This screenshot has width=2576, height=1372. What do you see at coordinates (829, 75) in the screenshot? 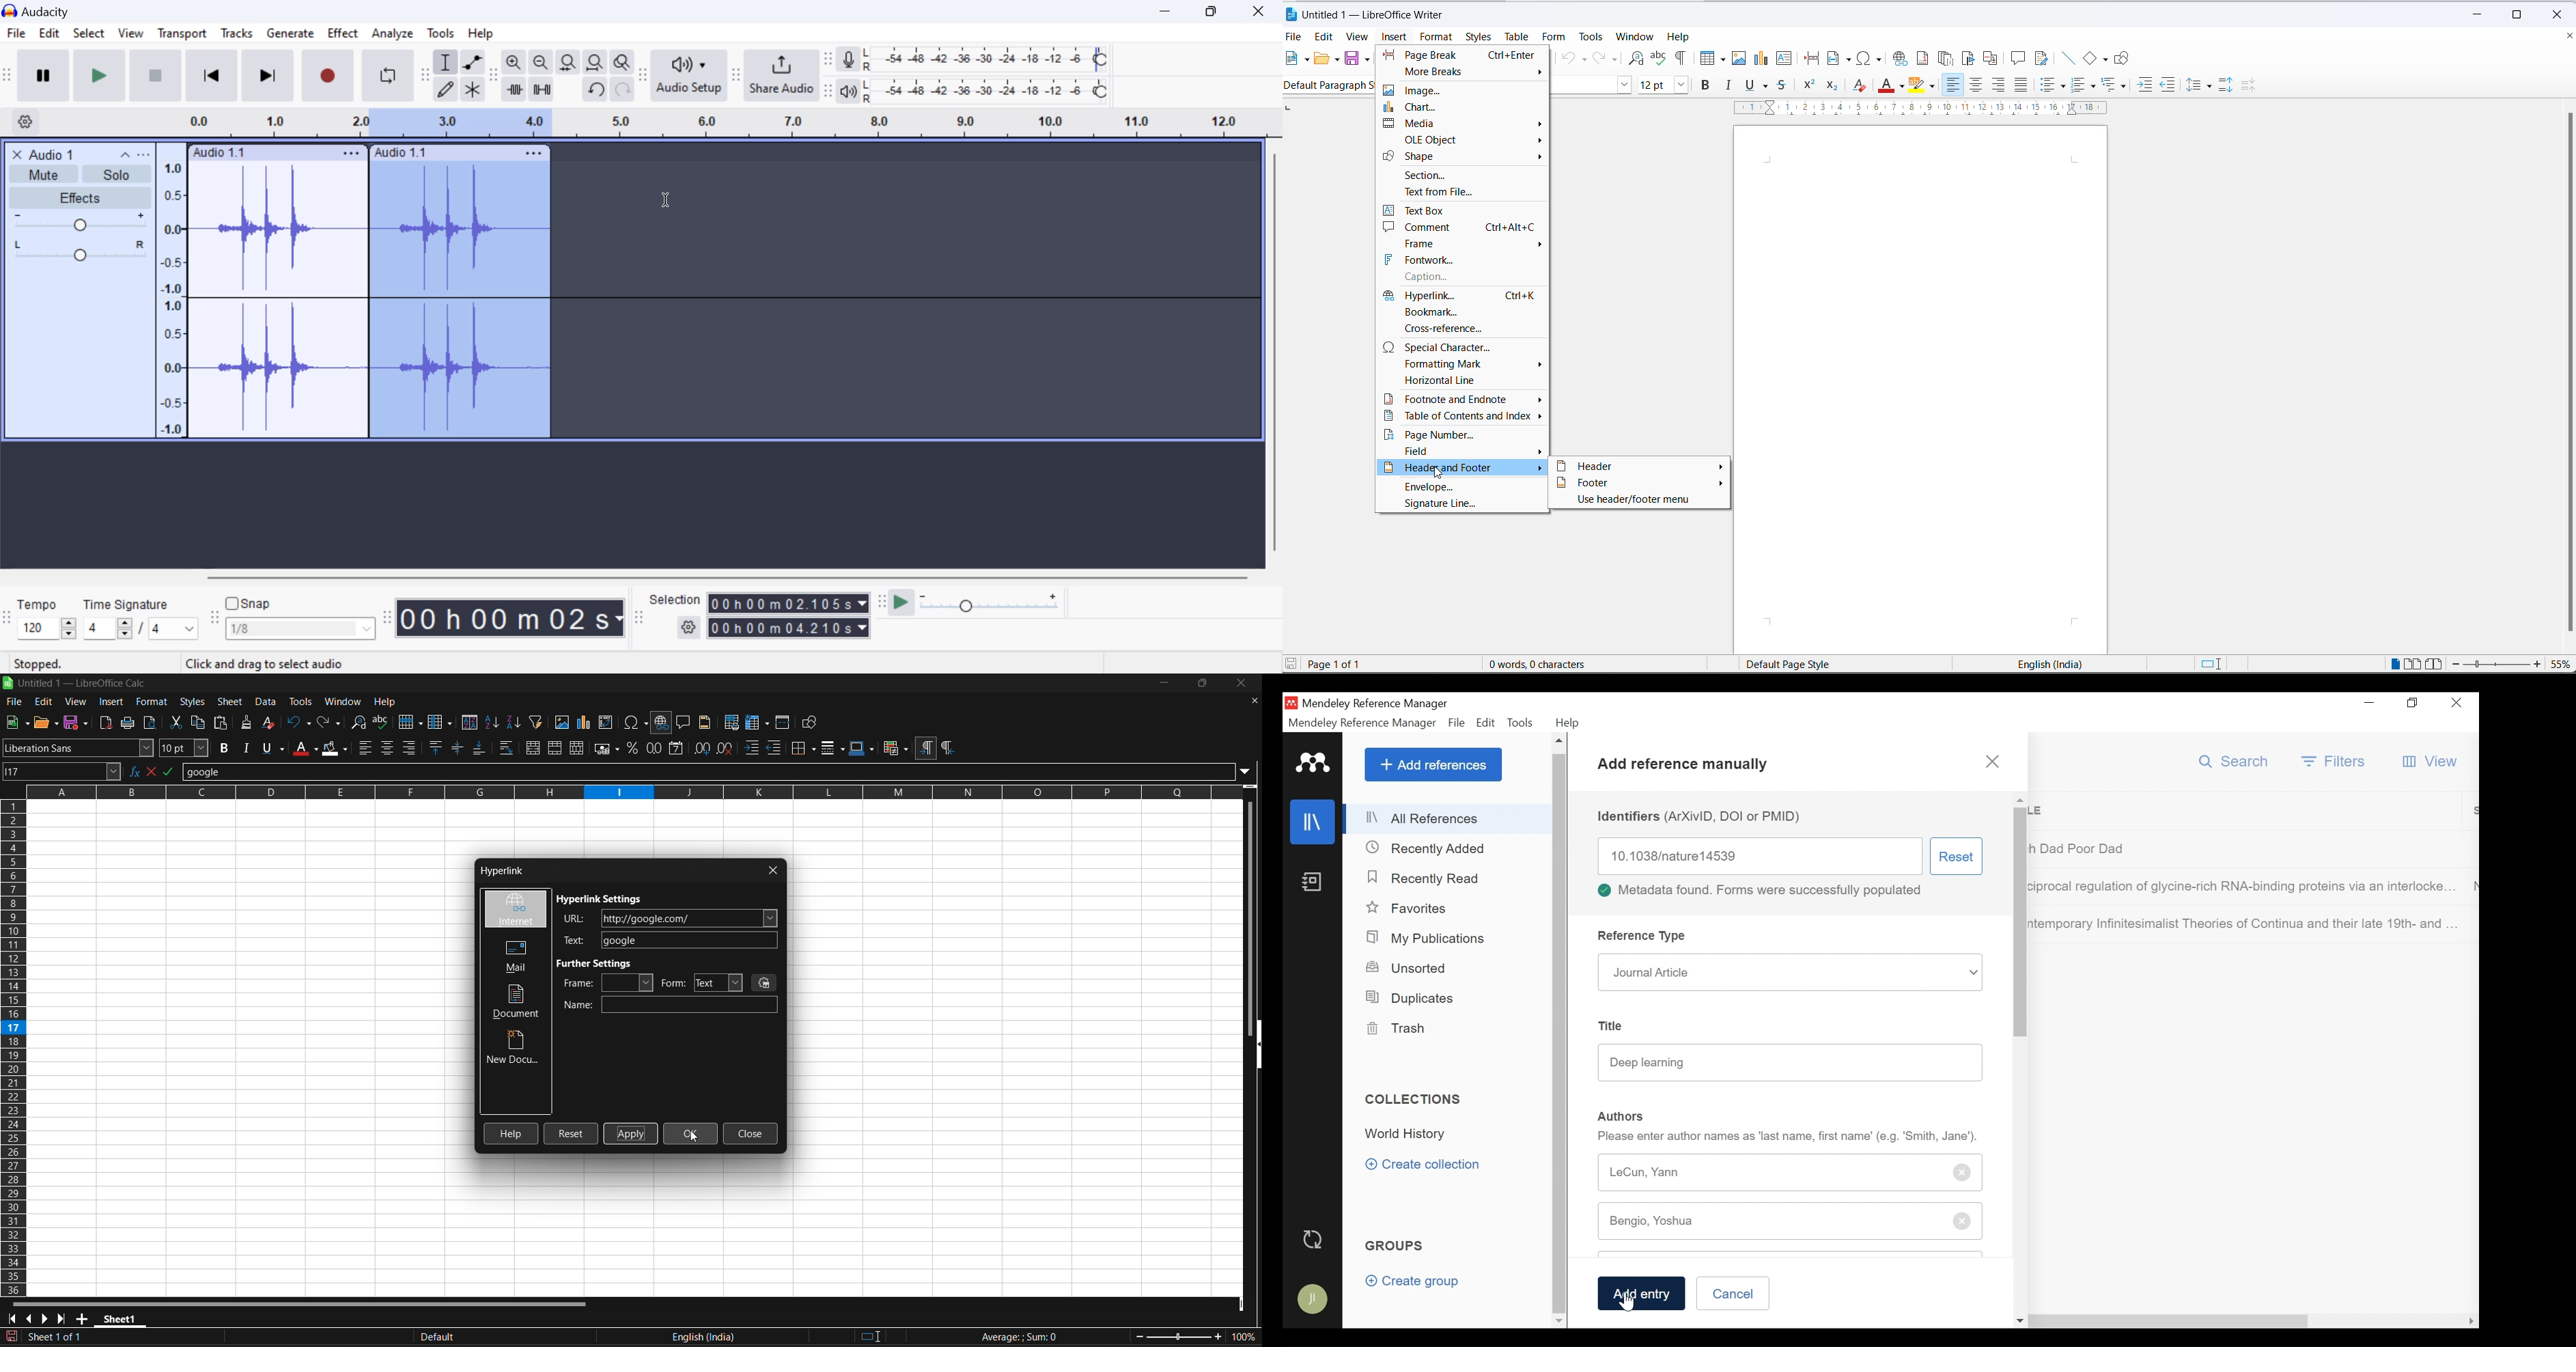
I see `Change position of respective level` at bounding box center [829, 75].